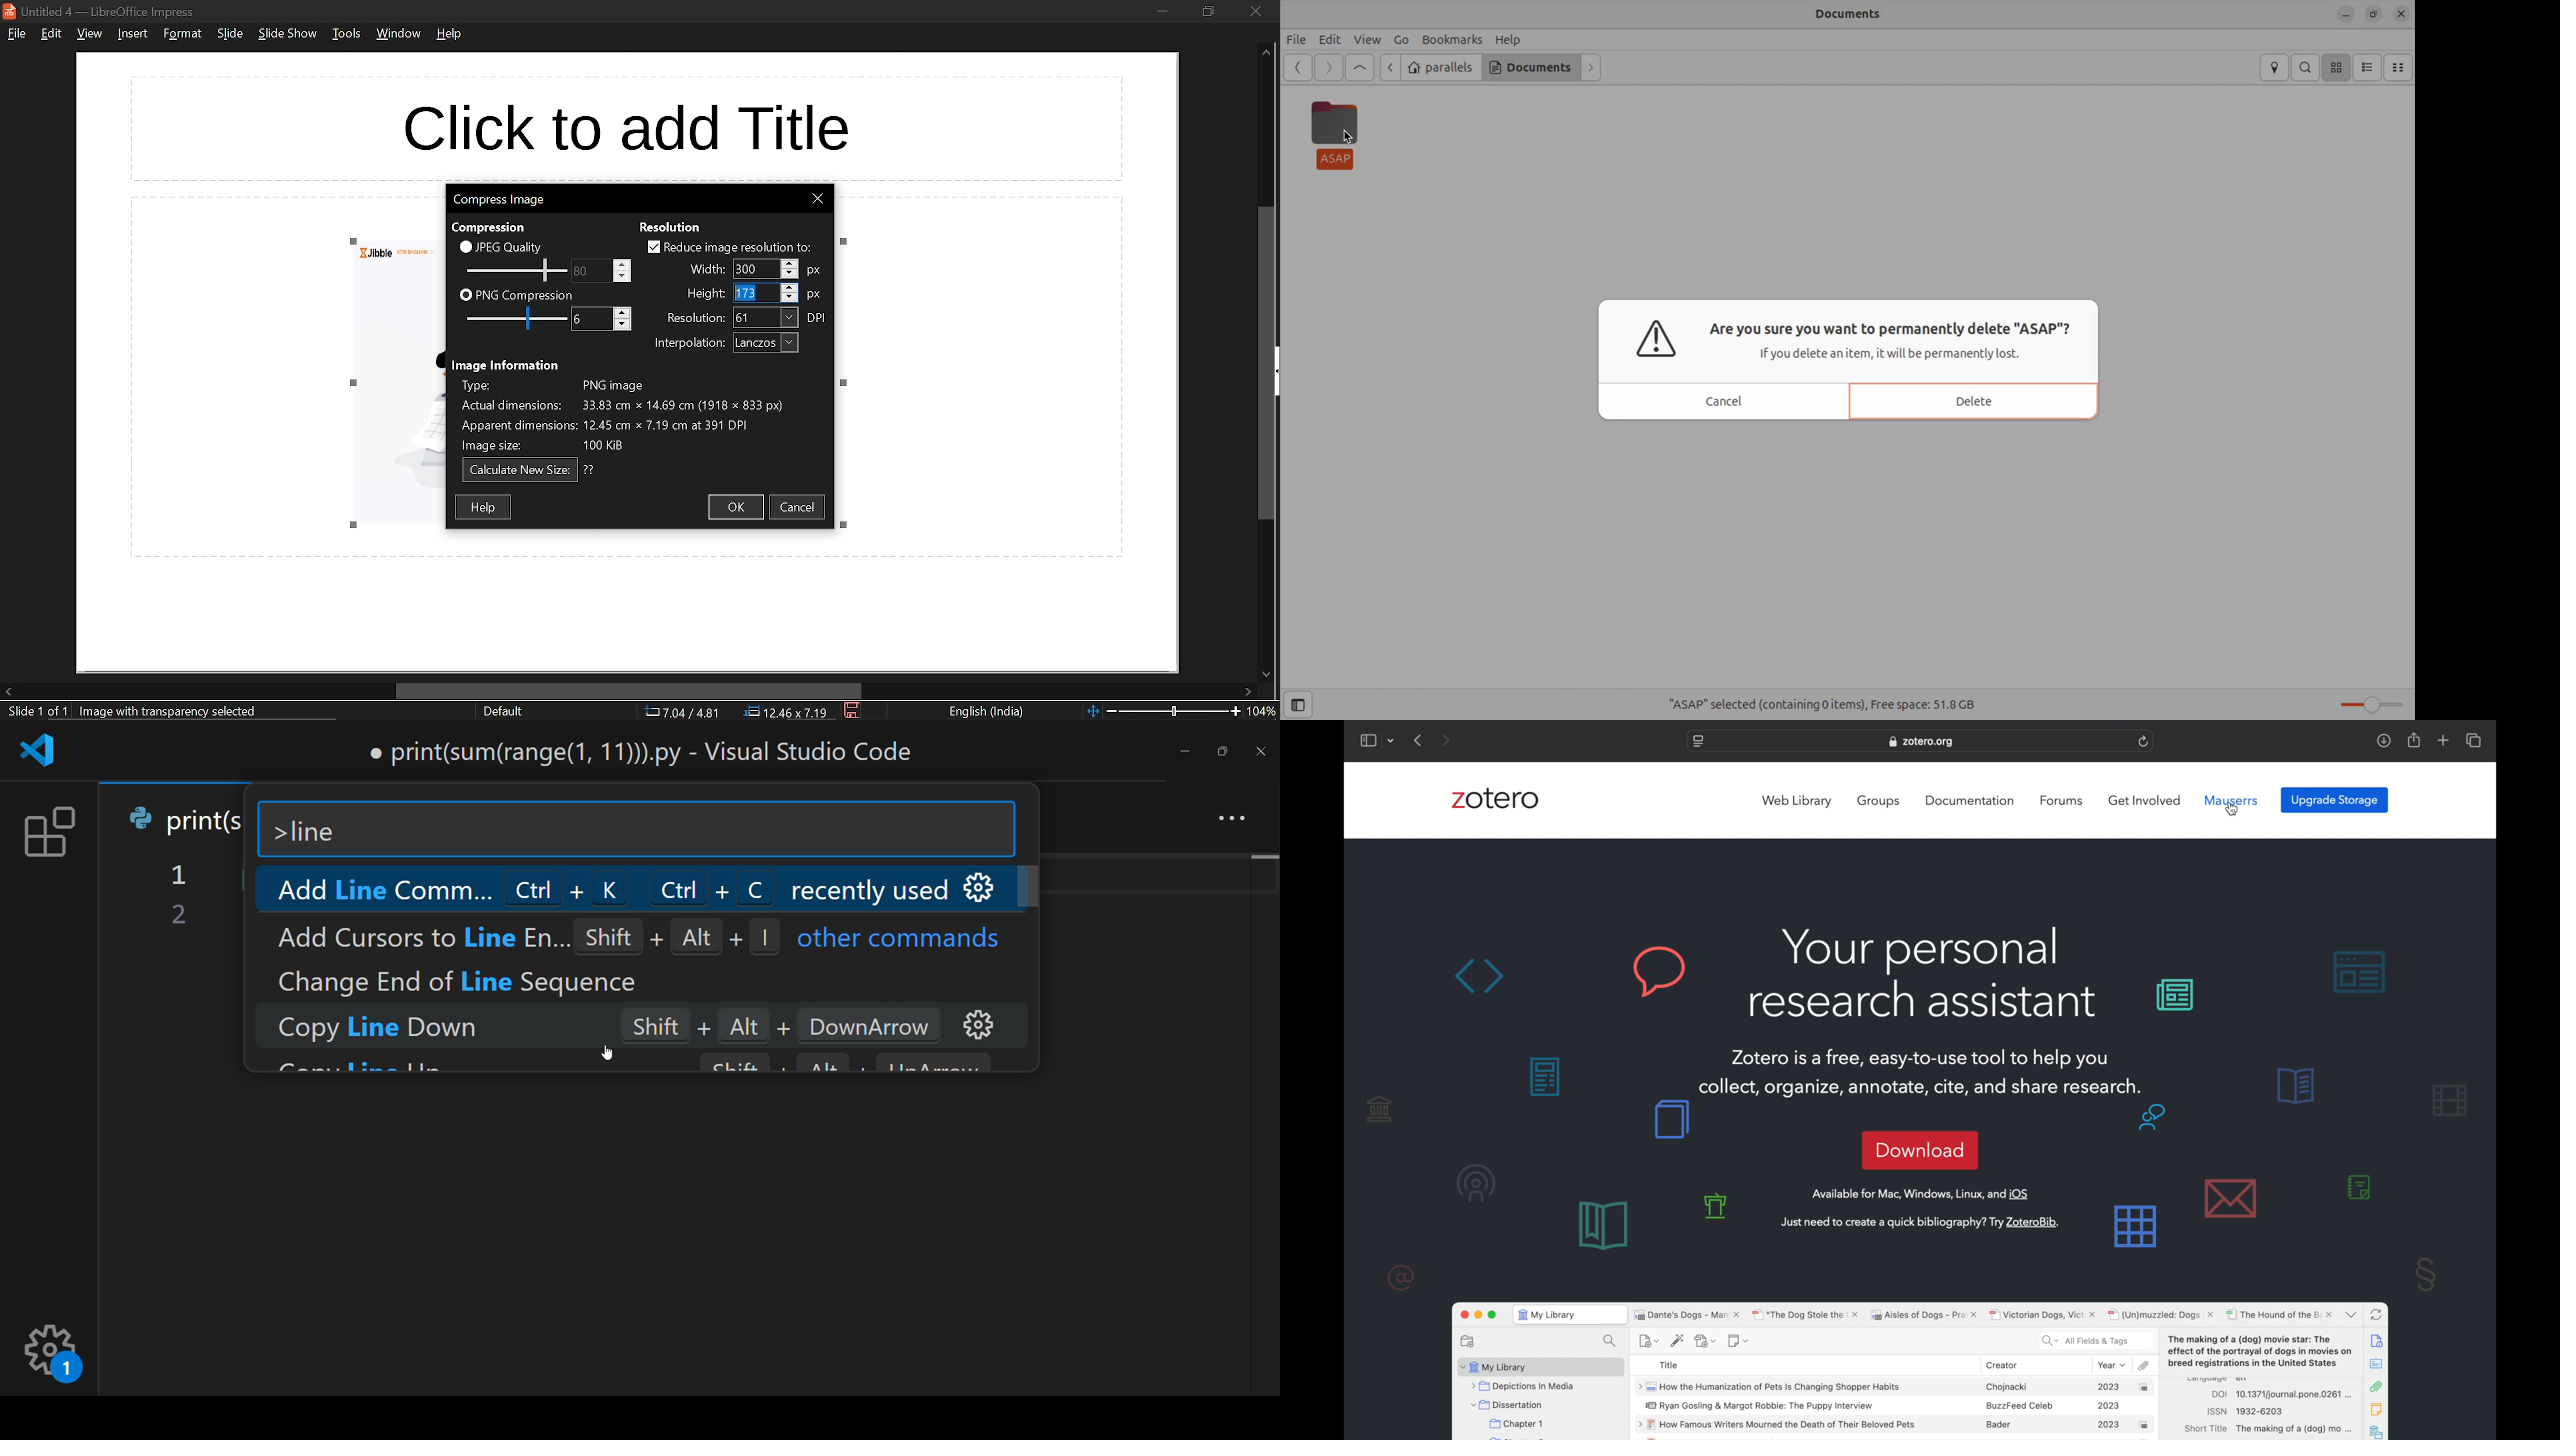 The width and height of the screenshot is (2576, 1456). What do you see at coordinates (789, 712) in the screenshot?
I see `location` at bounding box center [789, 712].